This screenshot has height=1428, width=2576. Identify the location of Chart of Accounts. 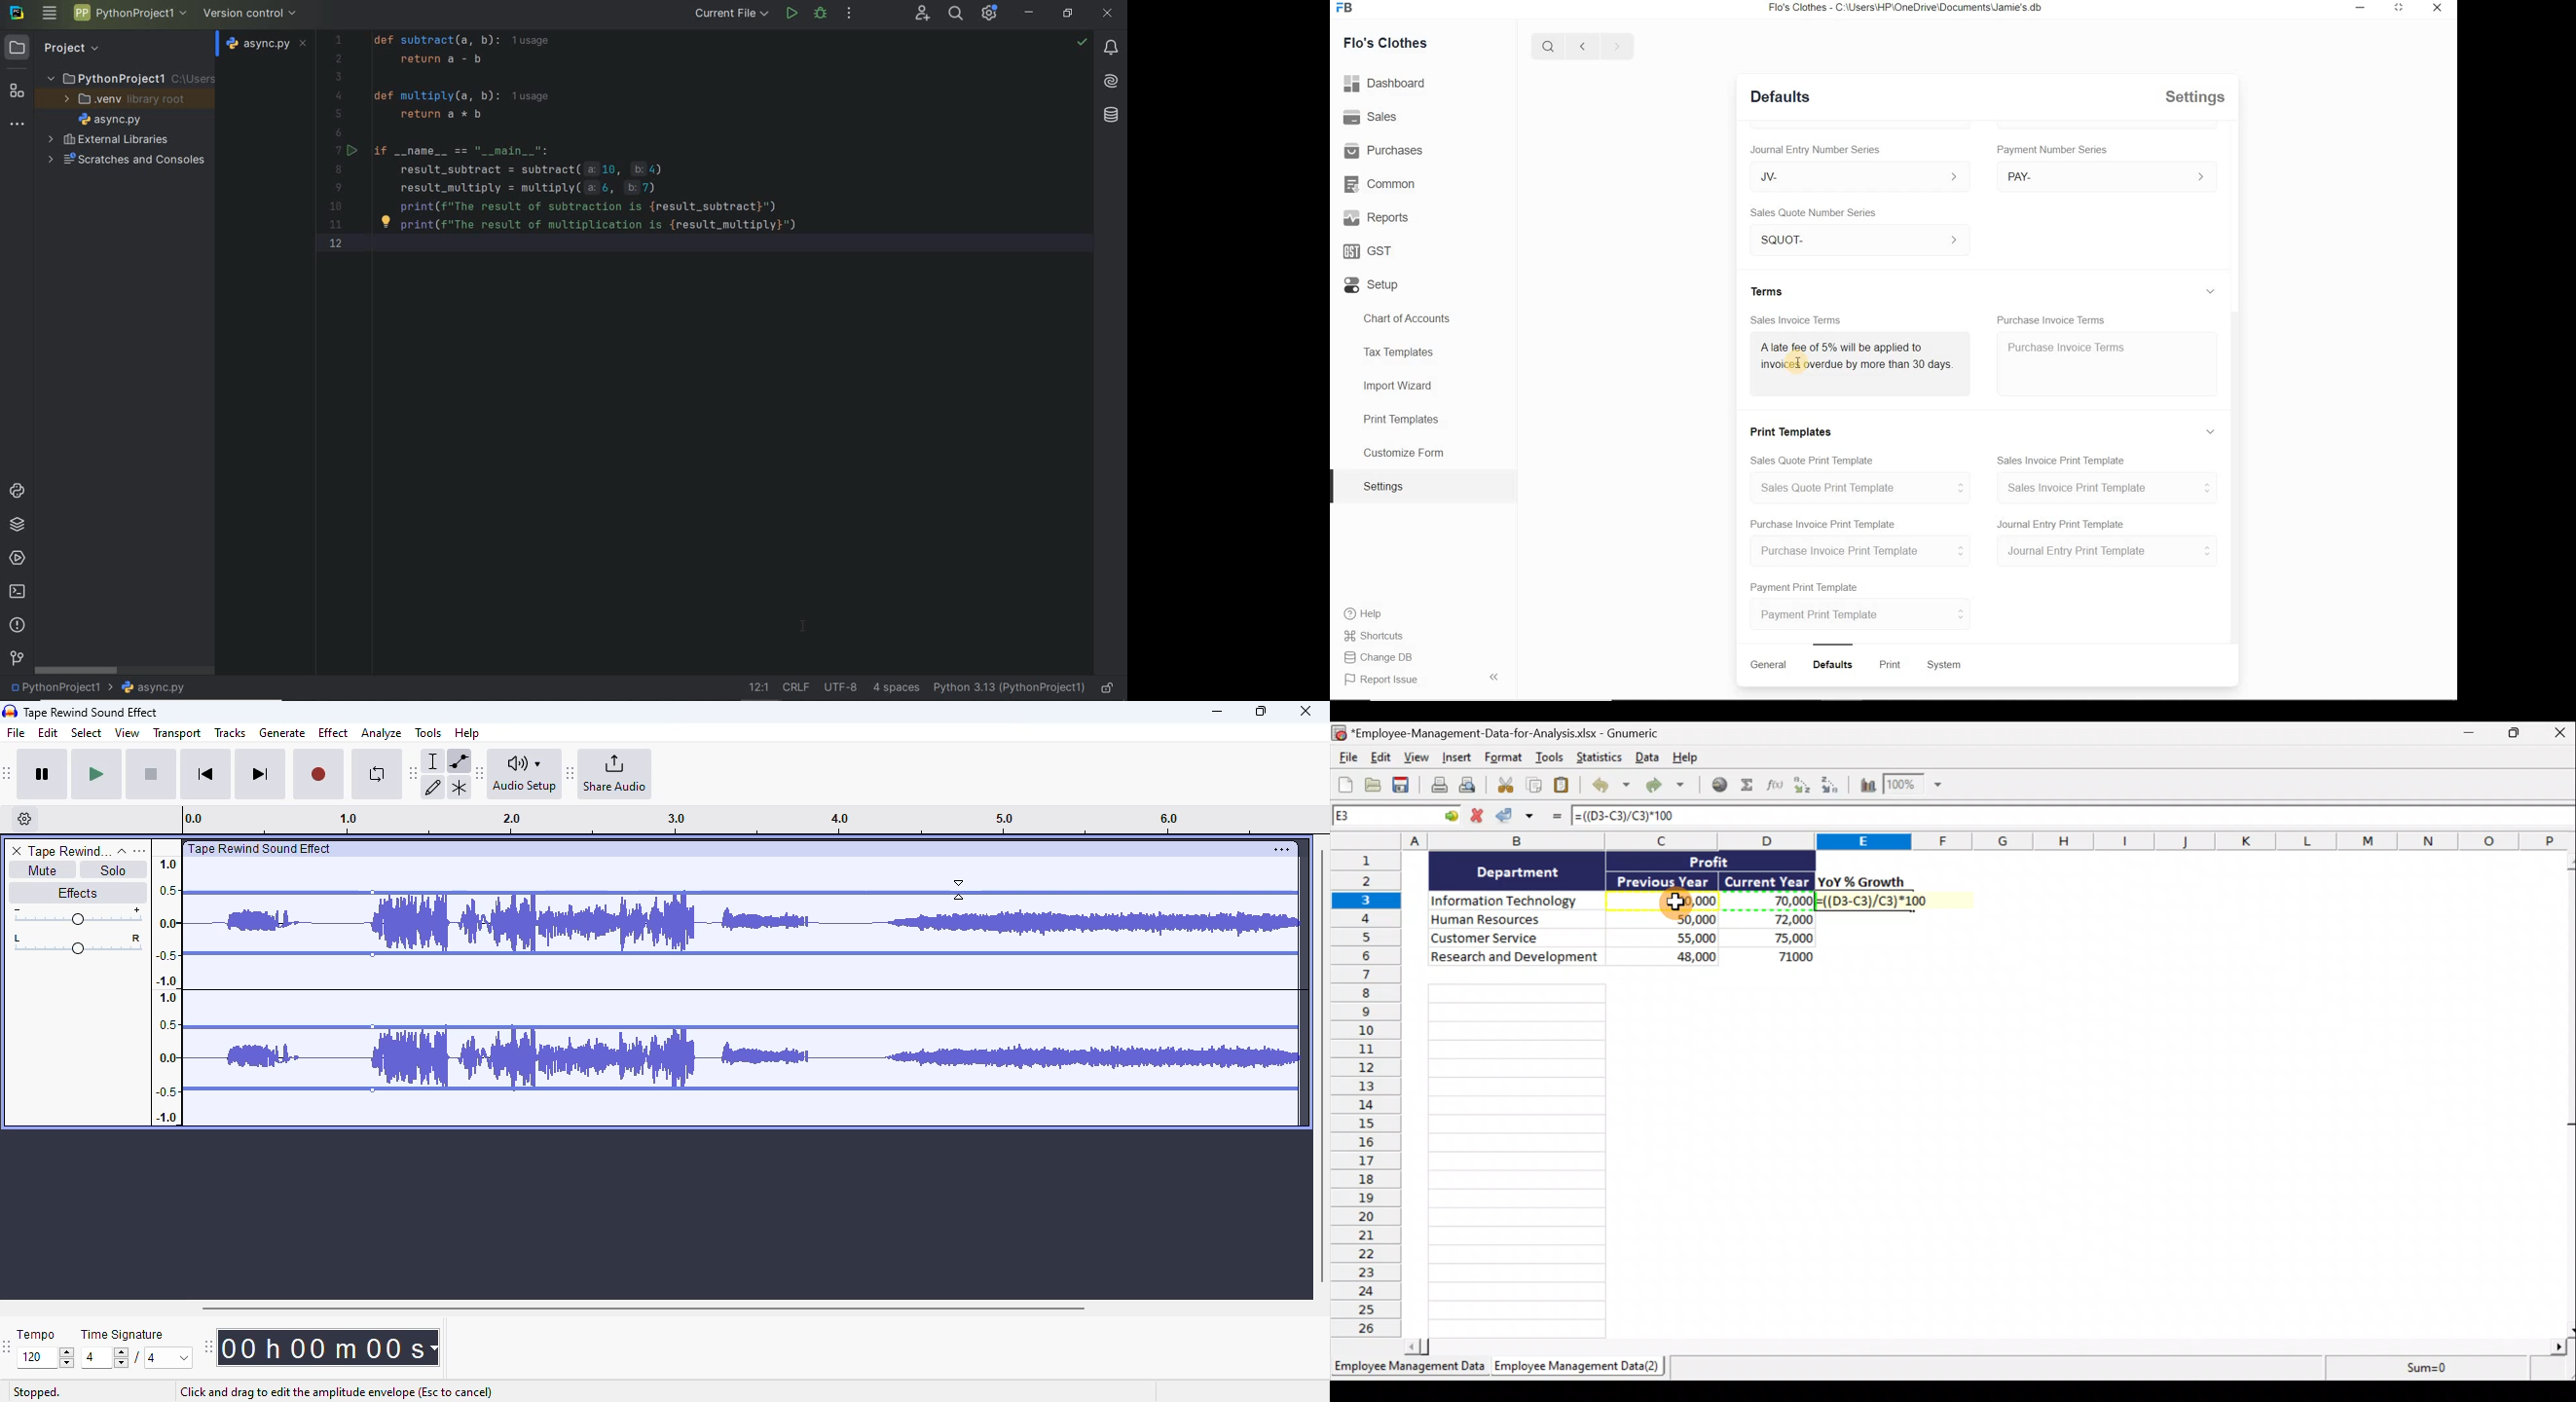
(1408, 318).